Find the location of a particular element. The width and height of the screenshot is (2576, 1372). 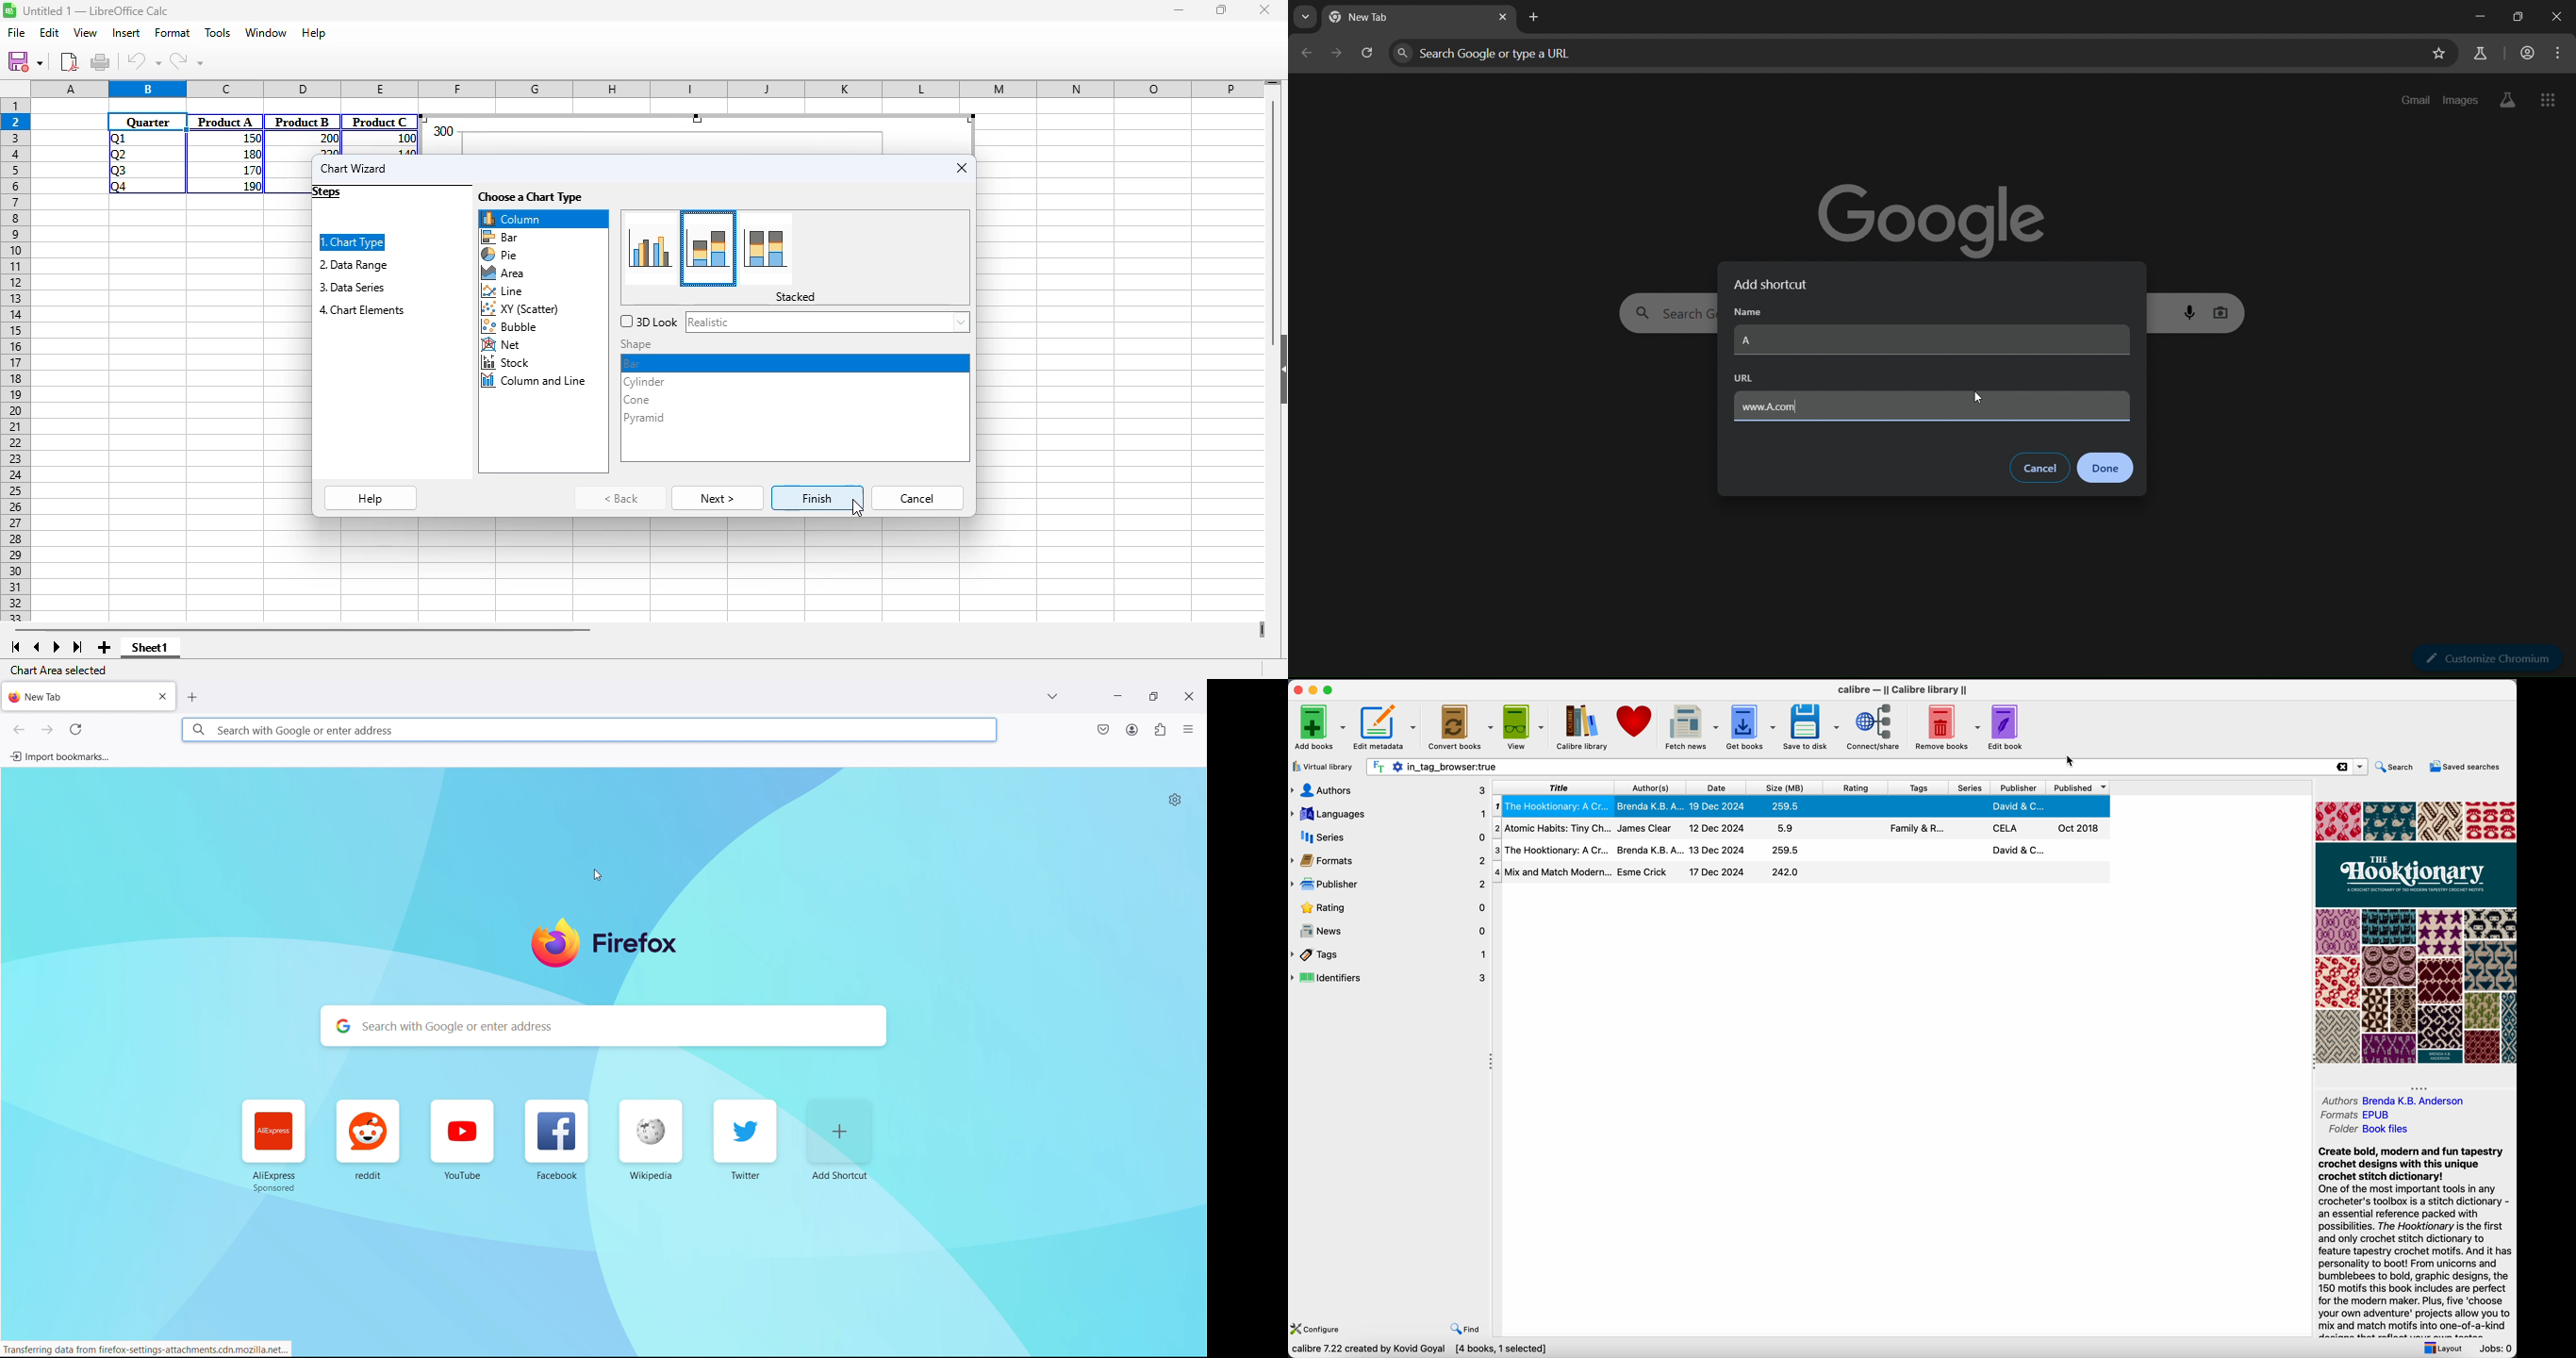

close is located at coordinates (2555, 17).